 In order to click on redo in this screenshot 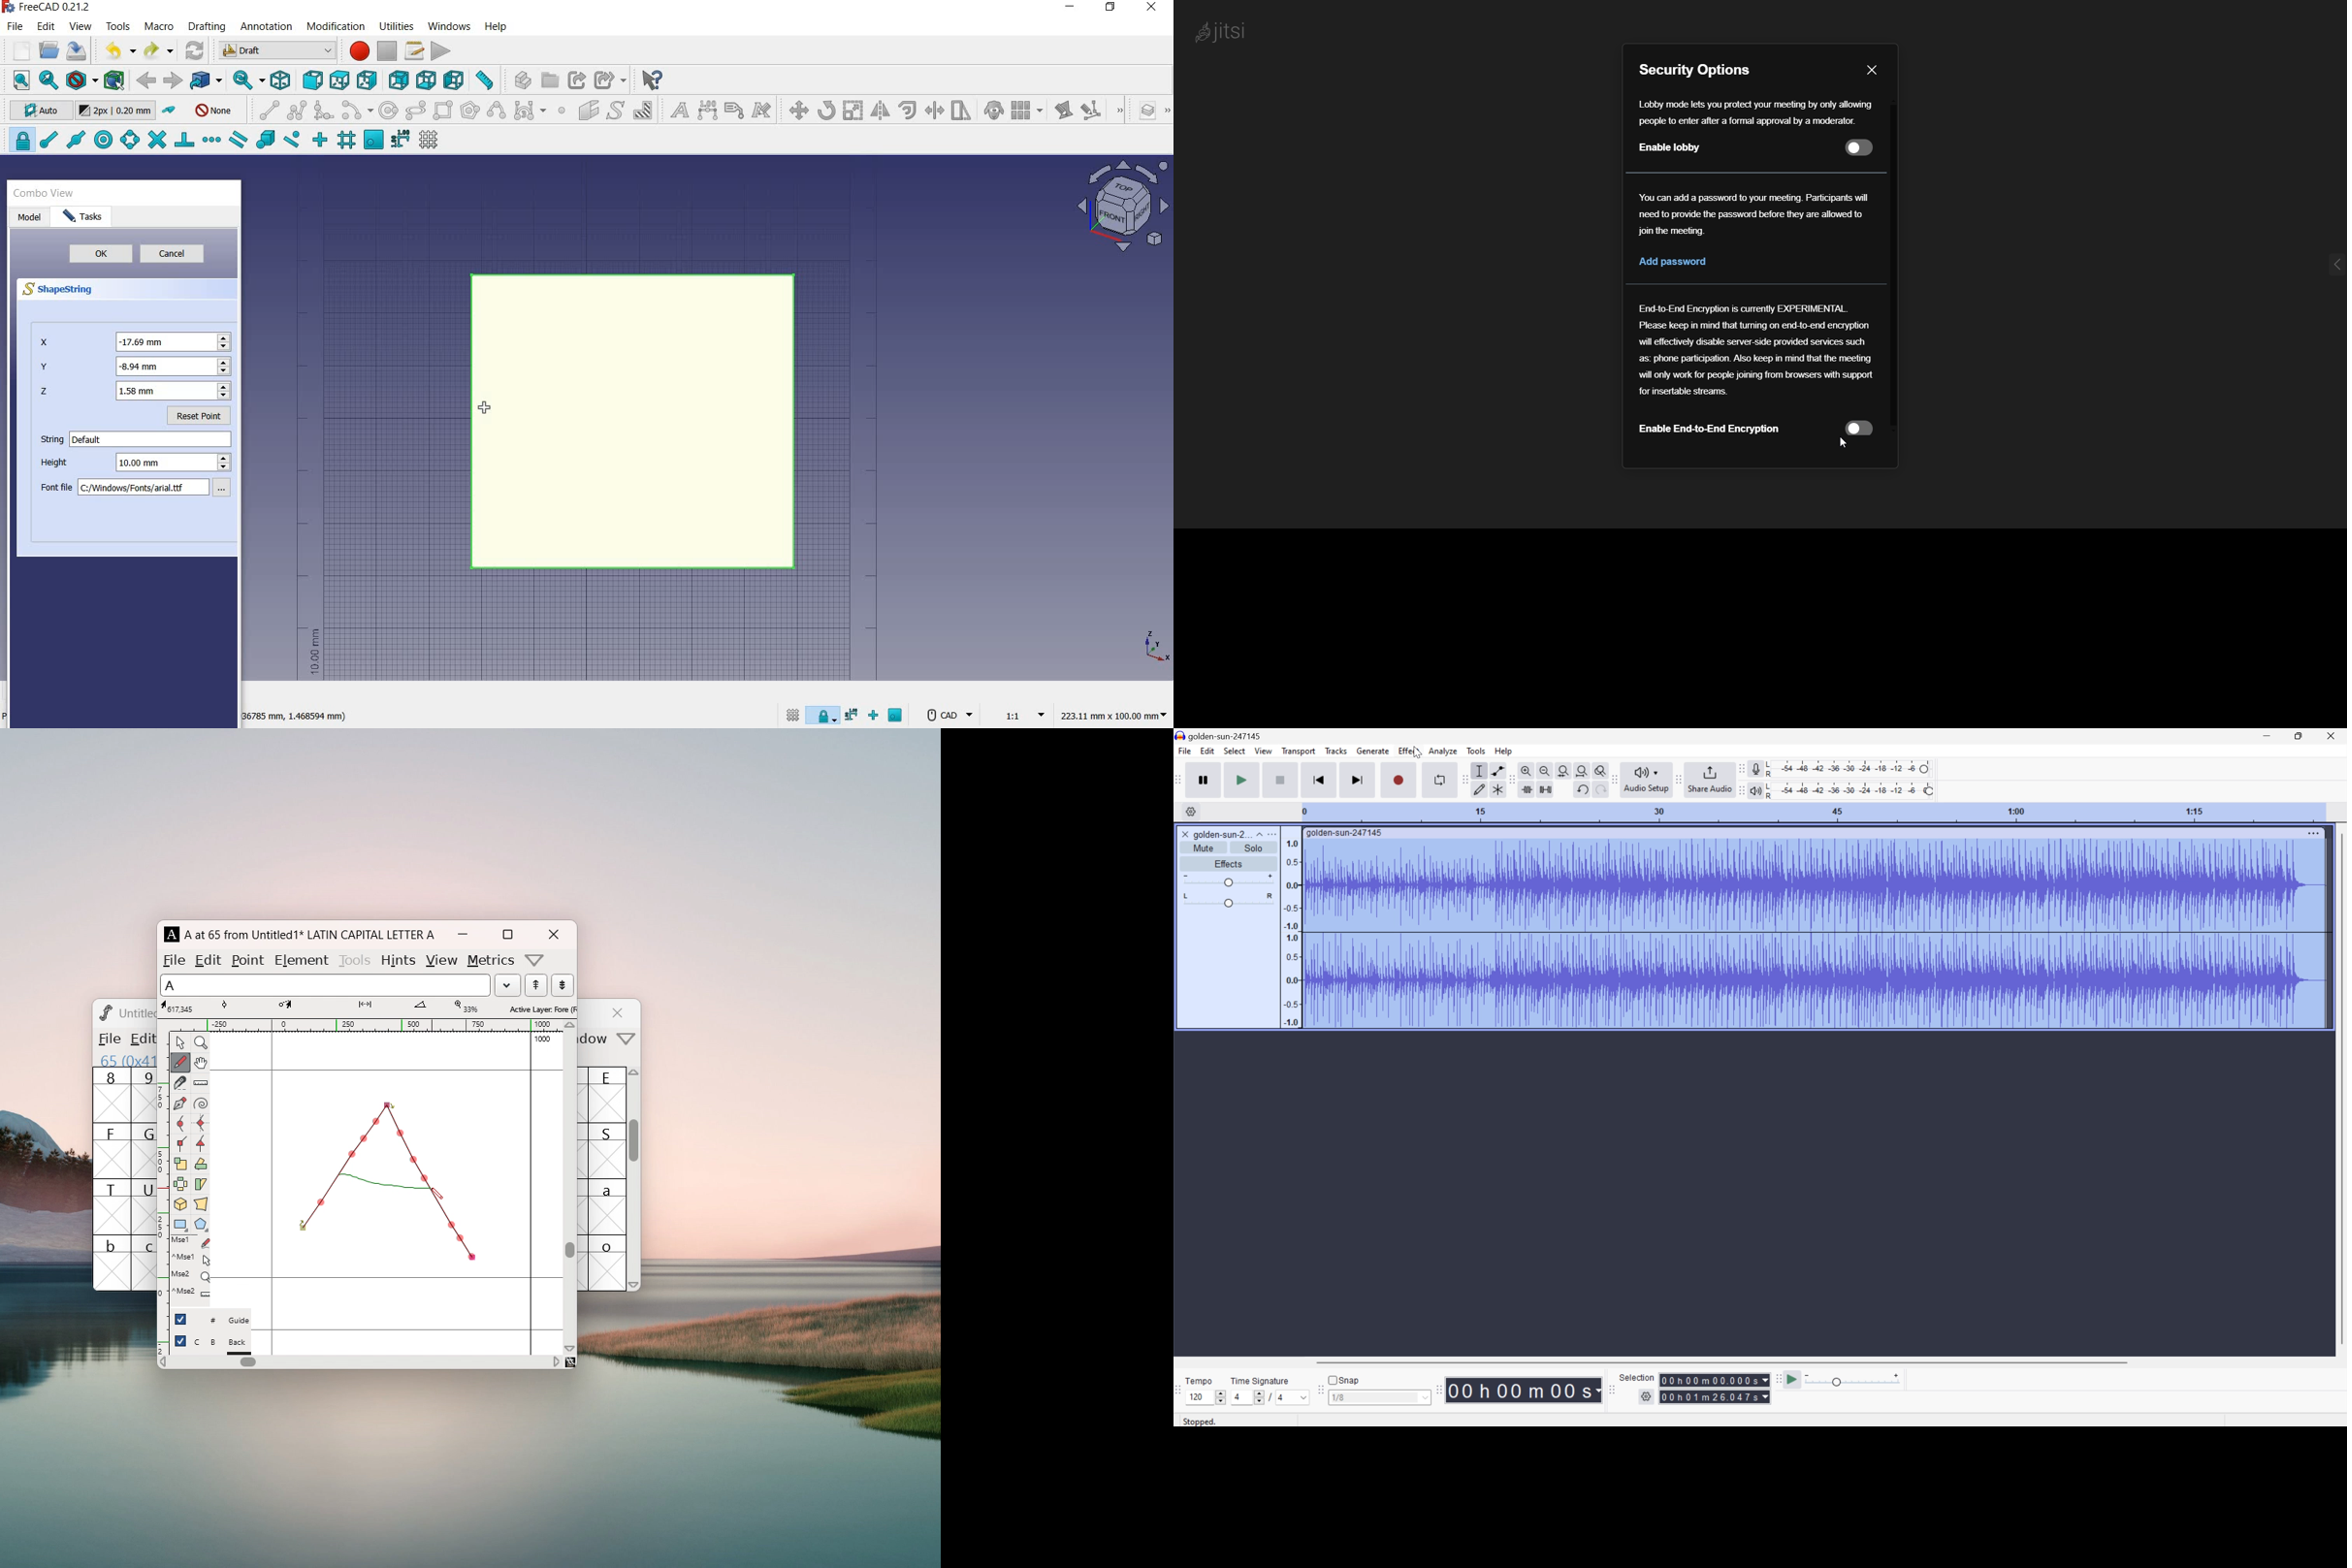, I will do `click(159, 51)`.